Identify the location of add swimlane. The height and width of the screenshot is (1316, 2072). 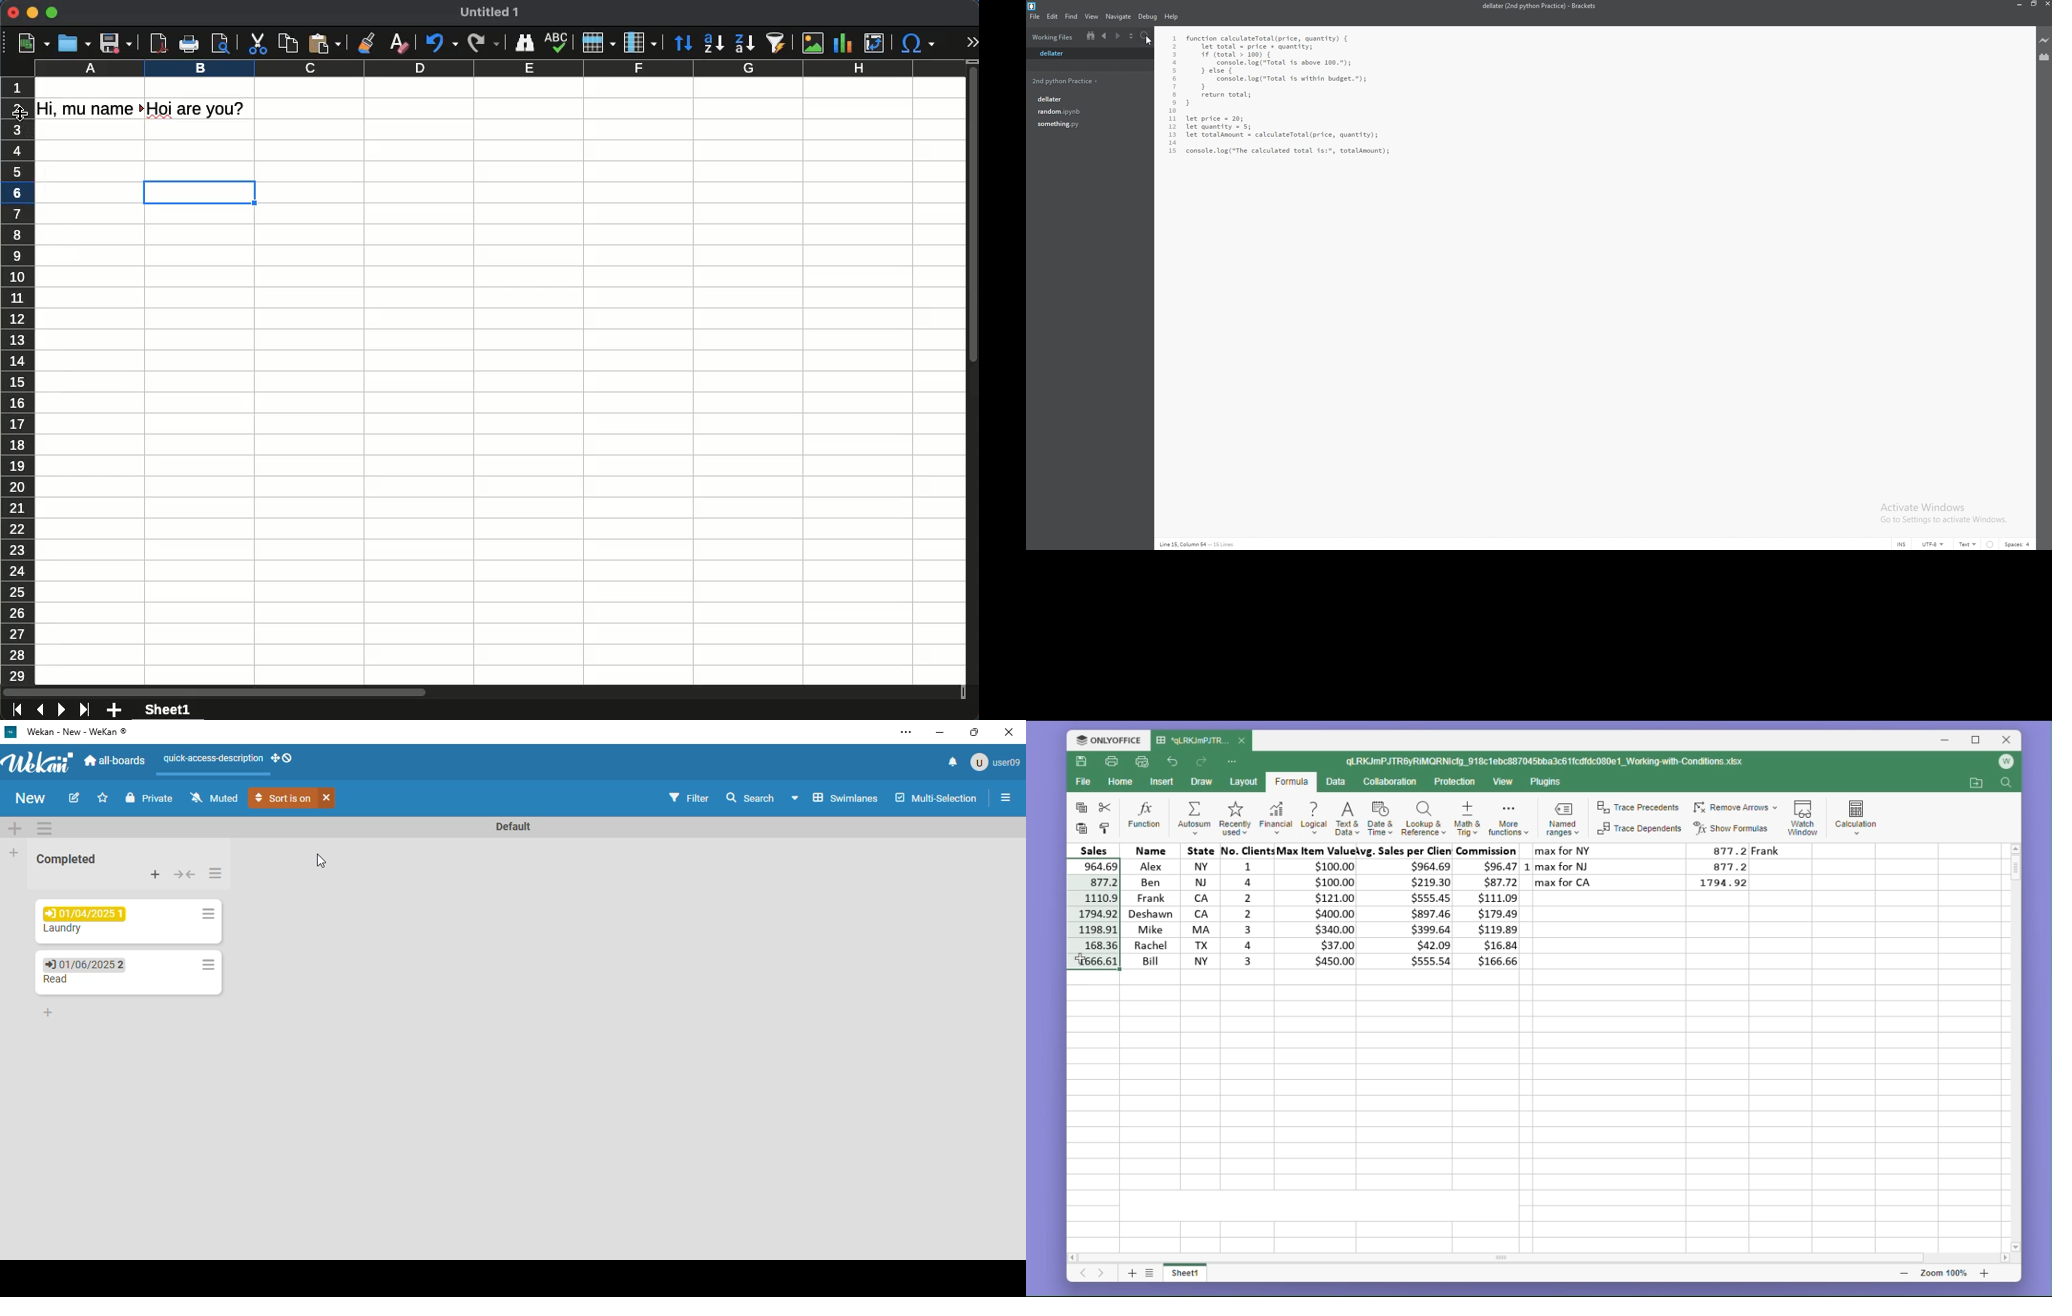
(15, 827).